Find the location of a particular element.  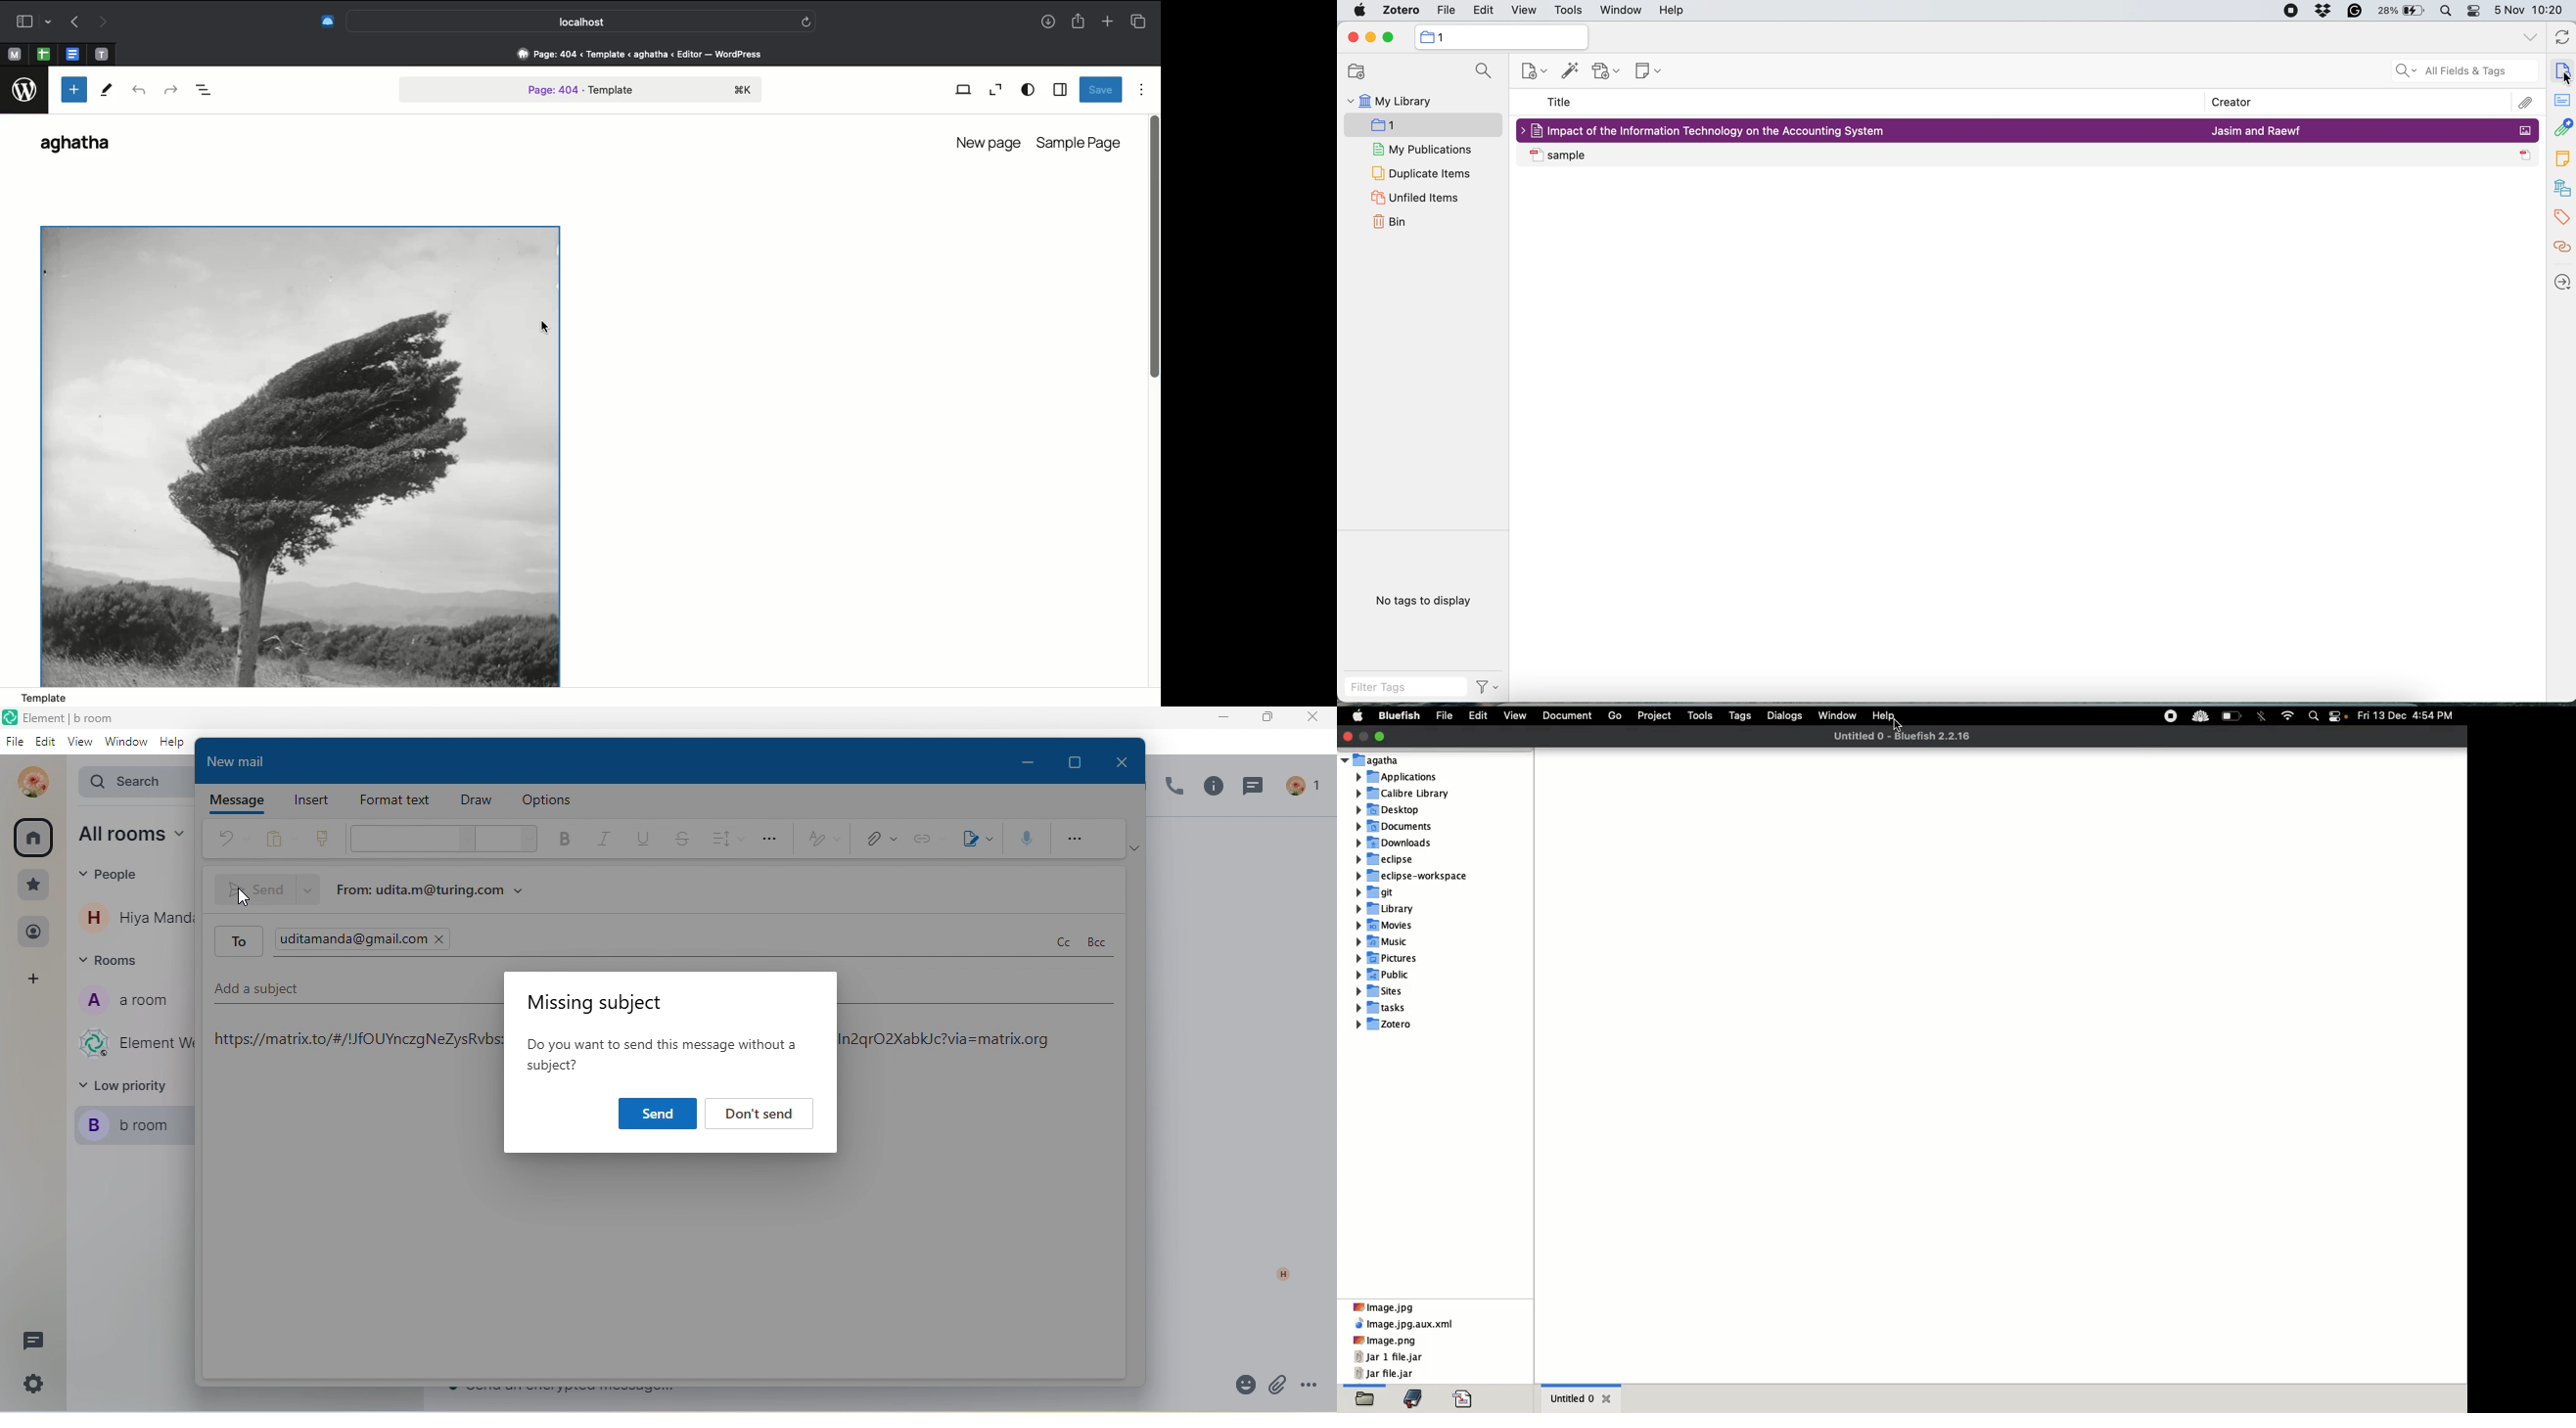

add a subject is located at coordinates (347, 997).